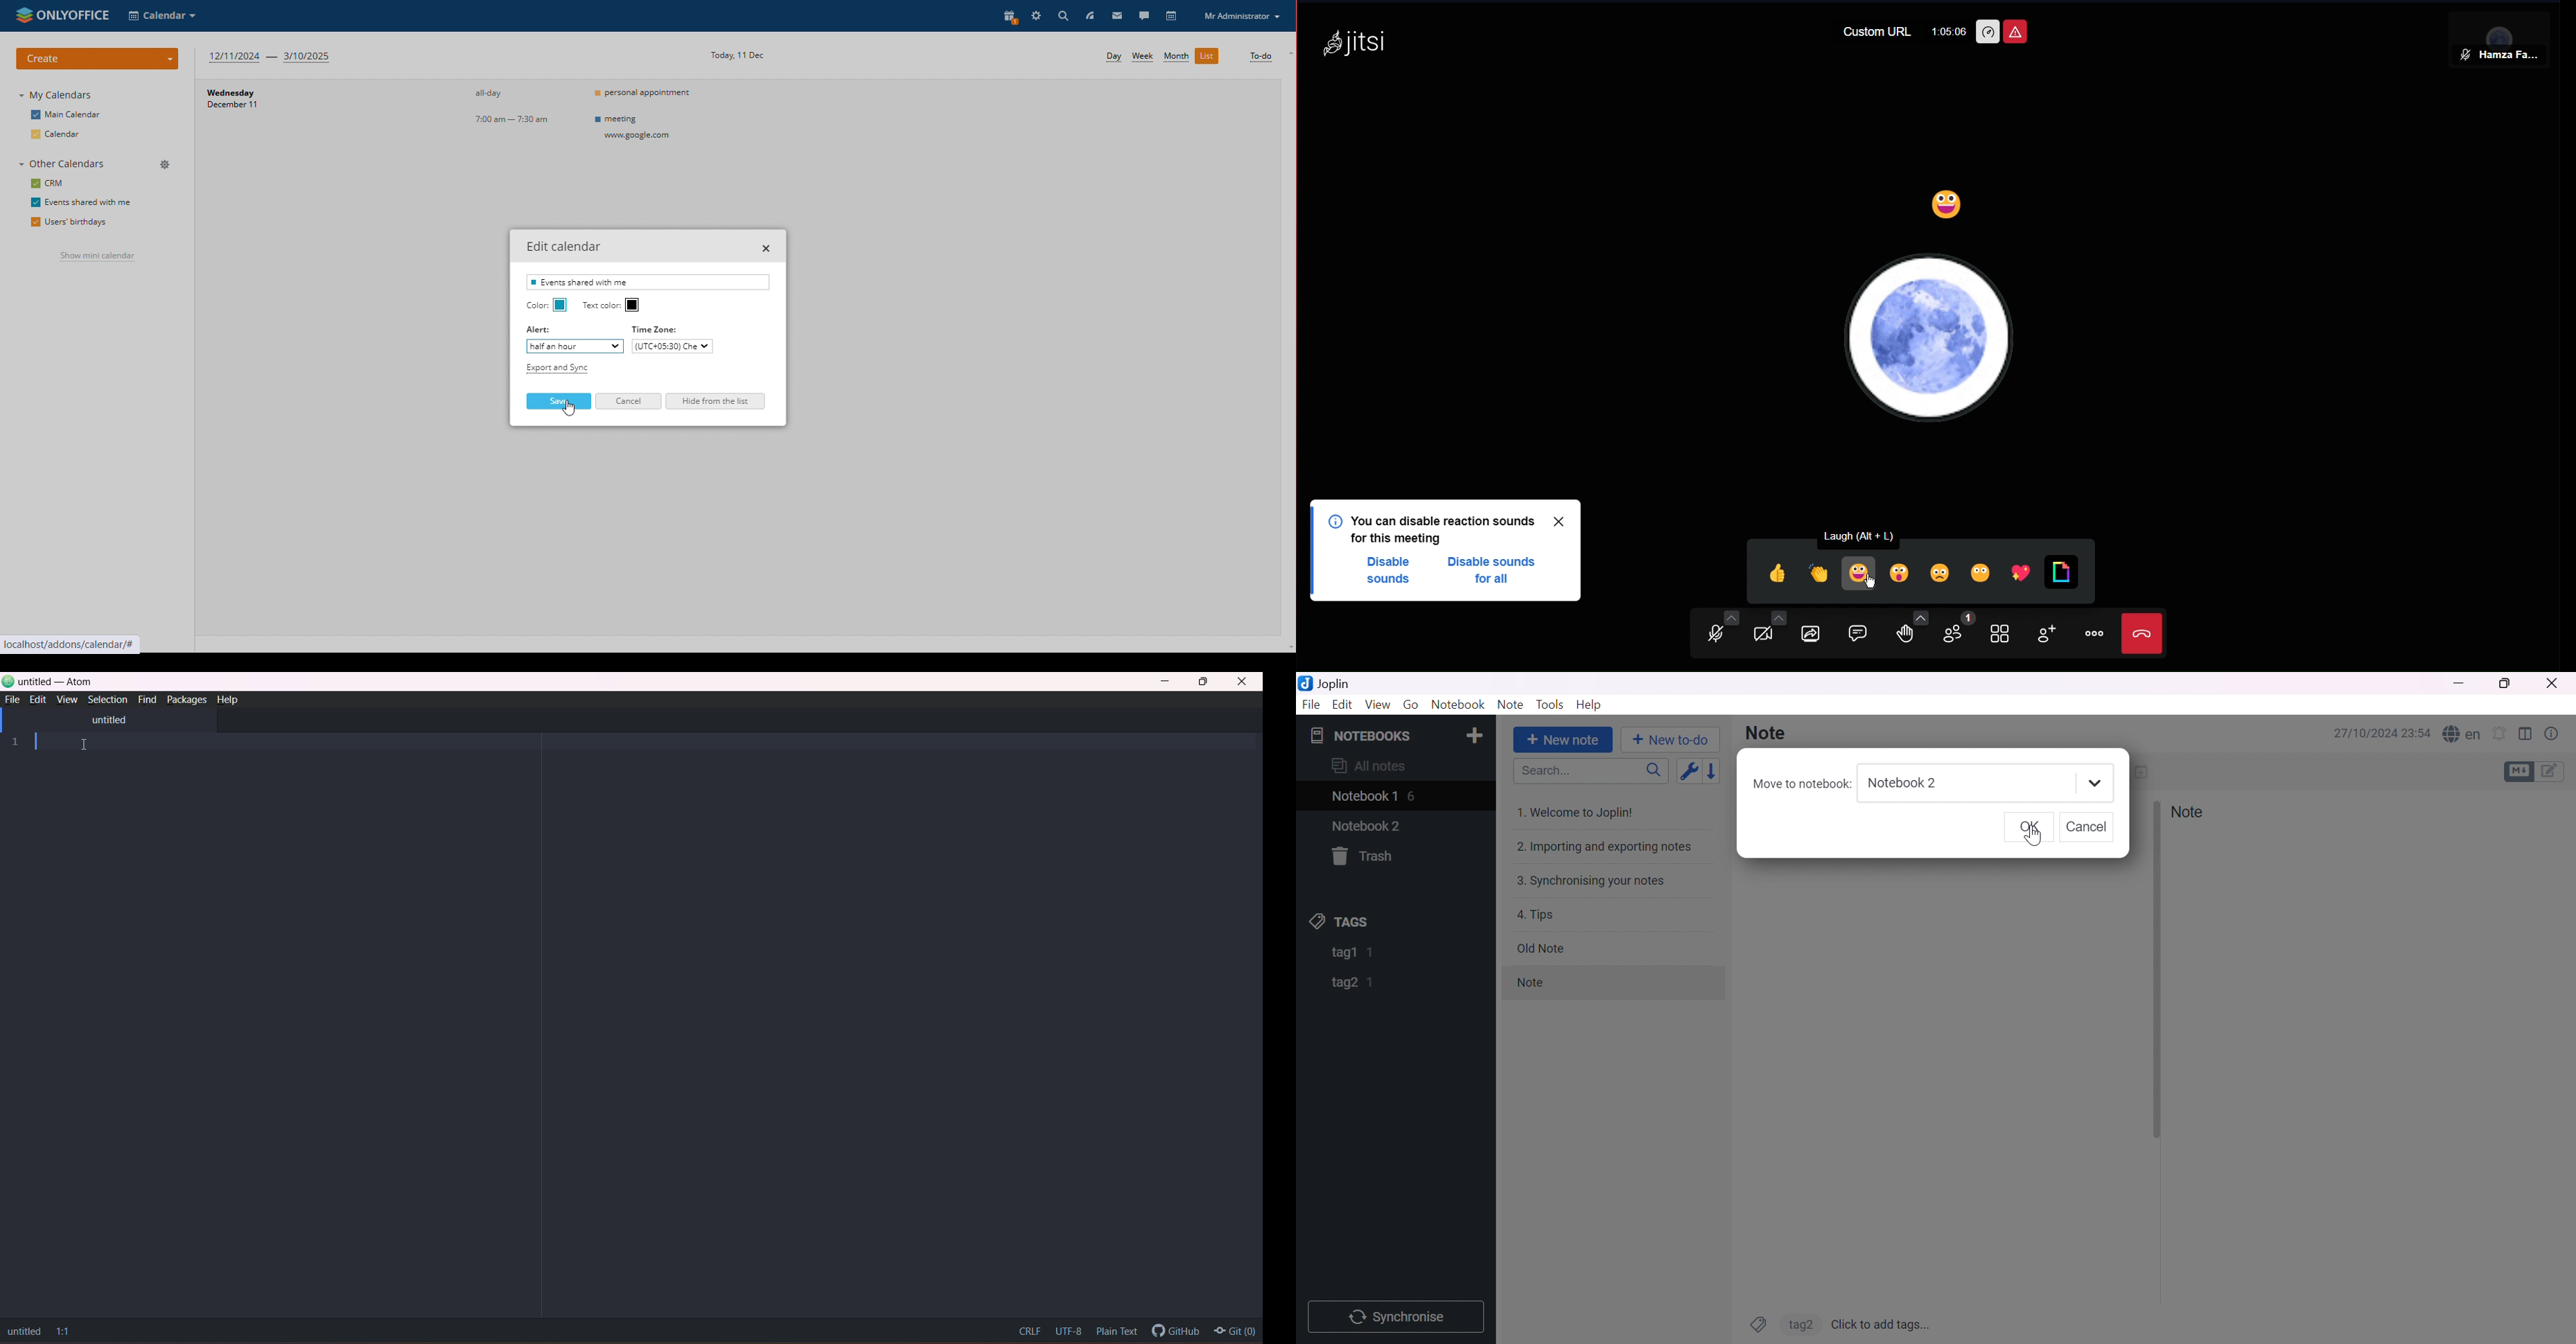 This screenshot has height=1344, width=2576. I want to click on , so click(2156, 969).